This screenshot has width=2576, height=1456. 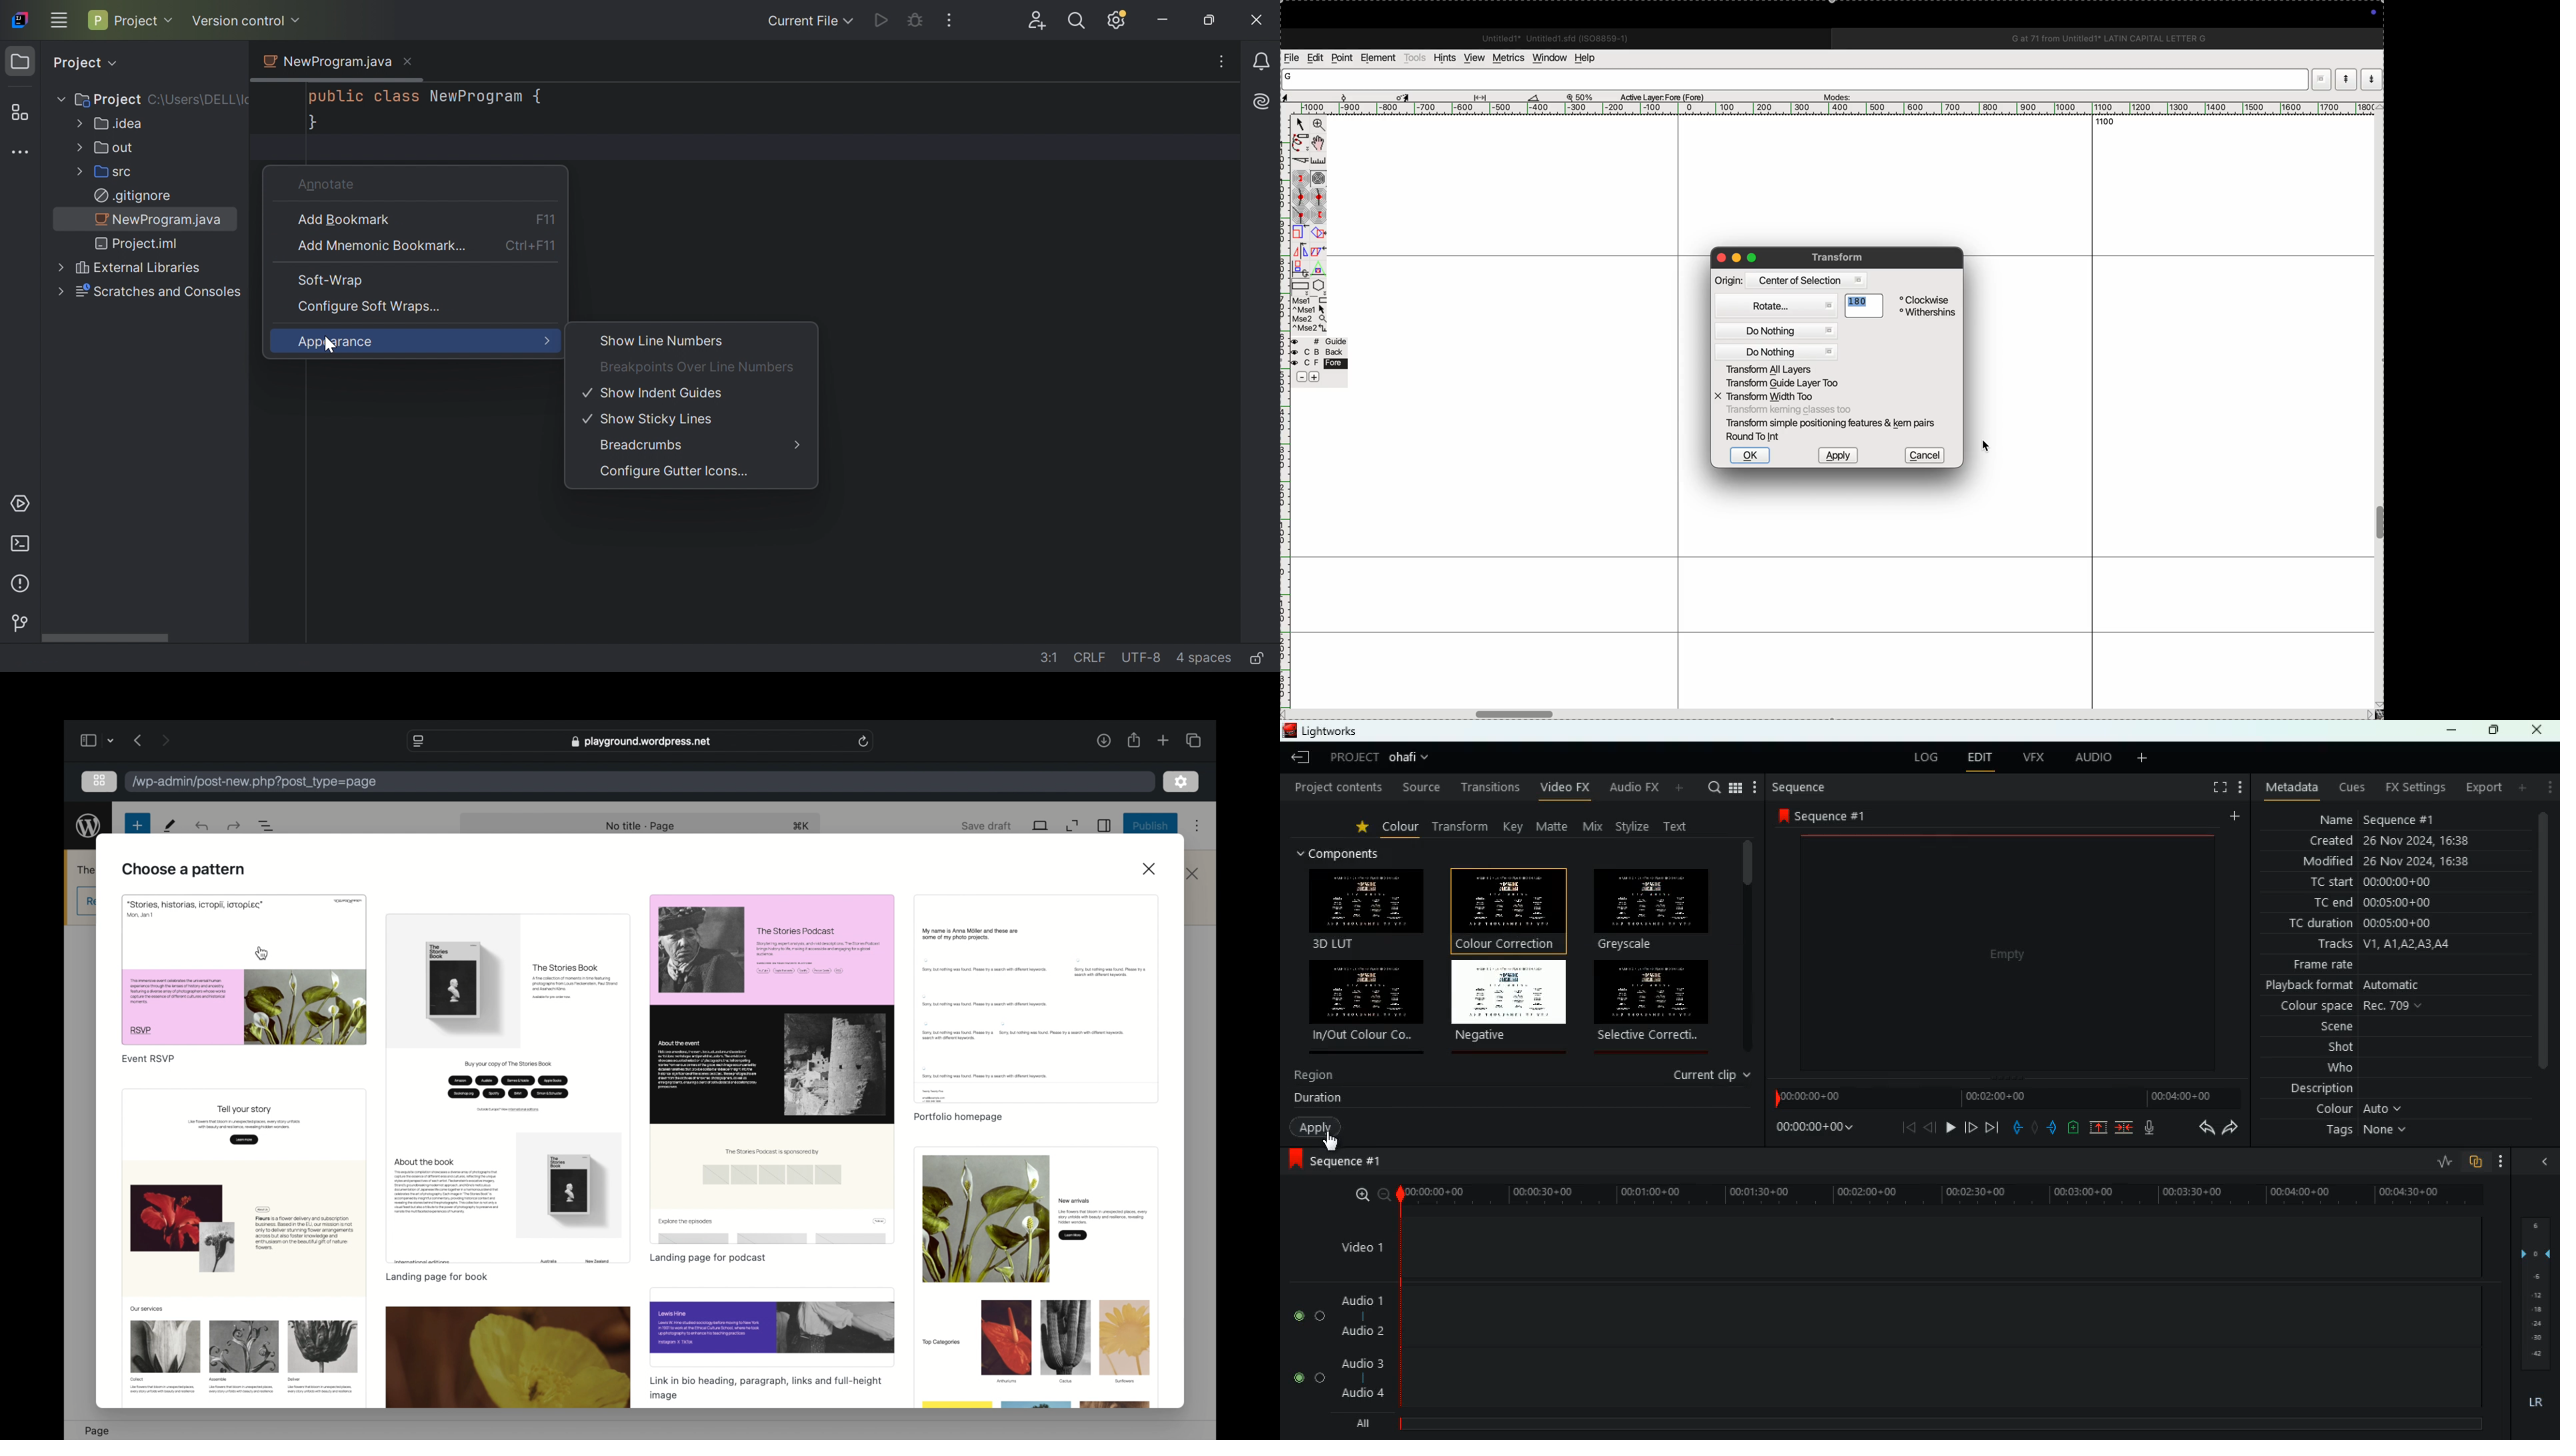 What do you see at coordinates (2320, 1091) in the screenshot?
I see `description` at bounding box center [2320, 1091].